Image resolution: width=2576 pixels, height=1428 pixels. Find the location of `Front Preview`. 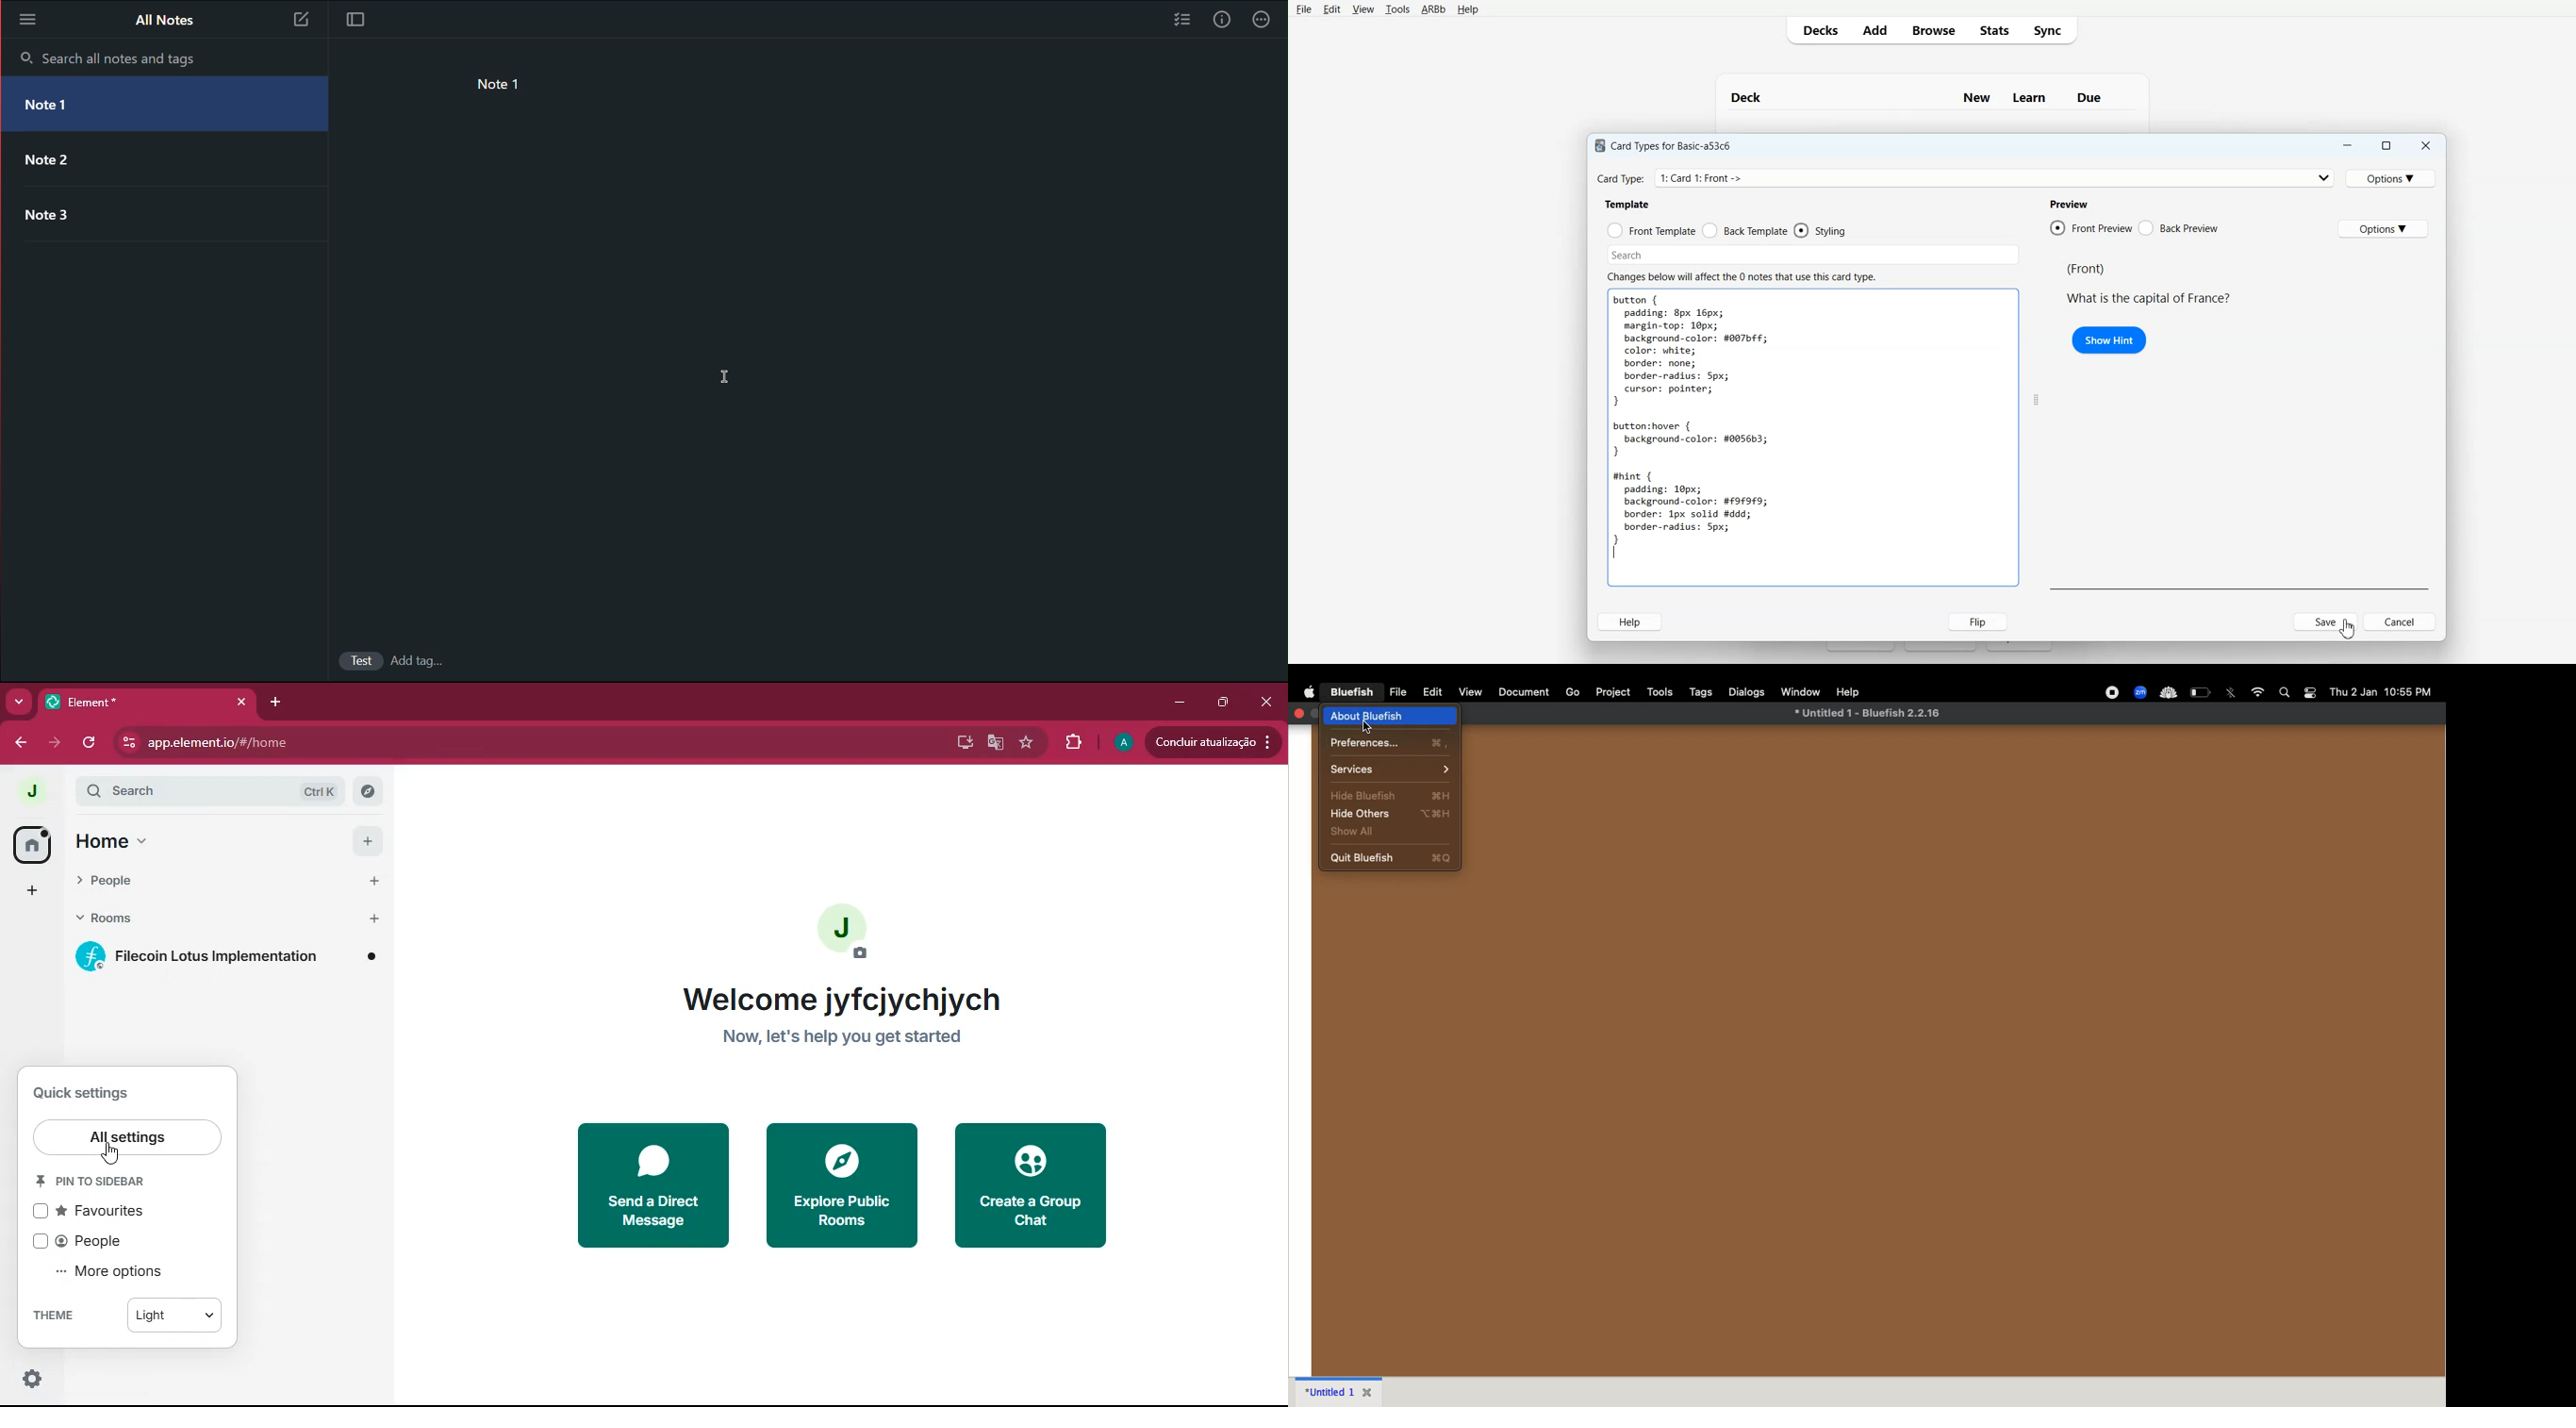

Front Preview is located at coordinates (2090, 228).